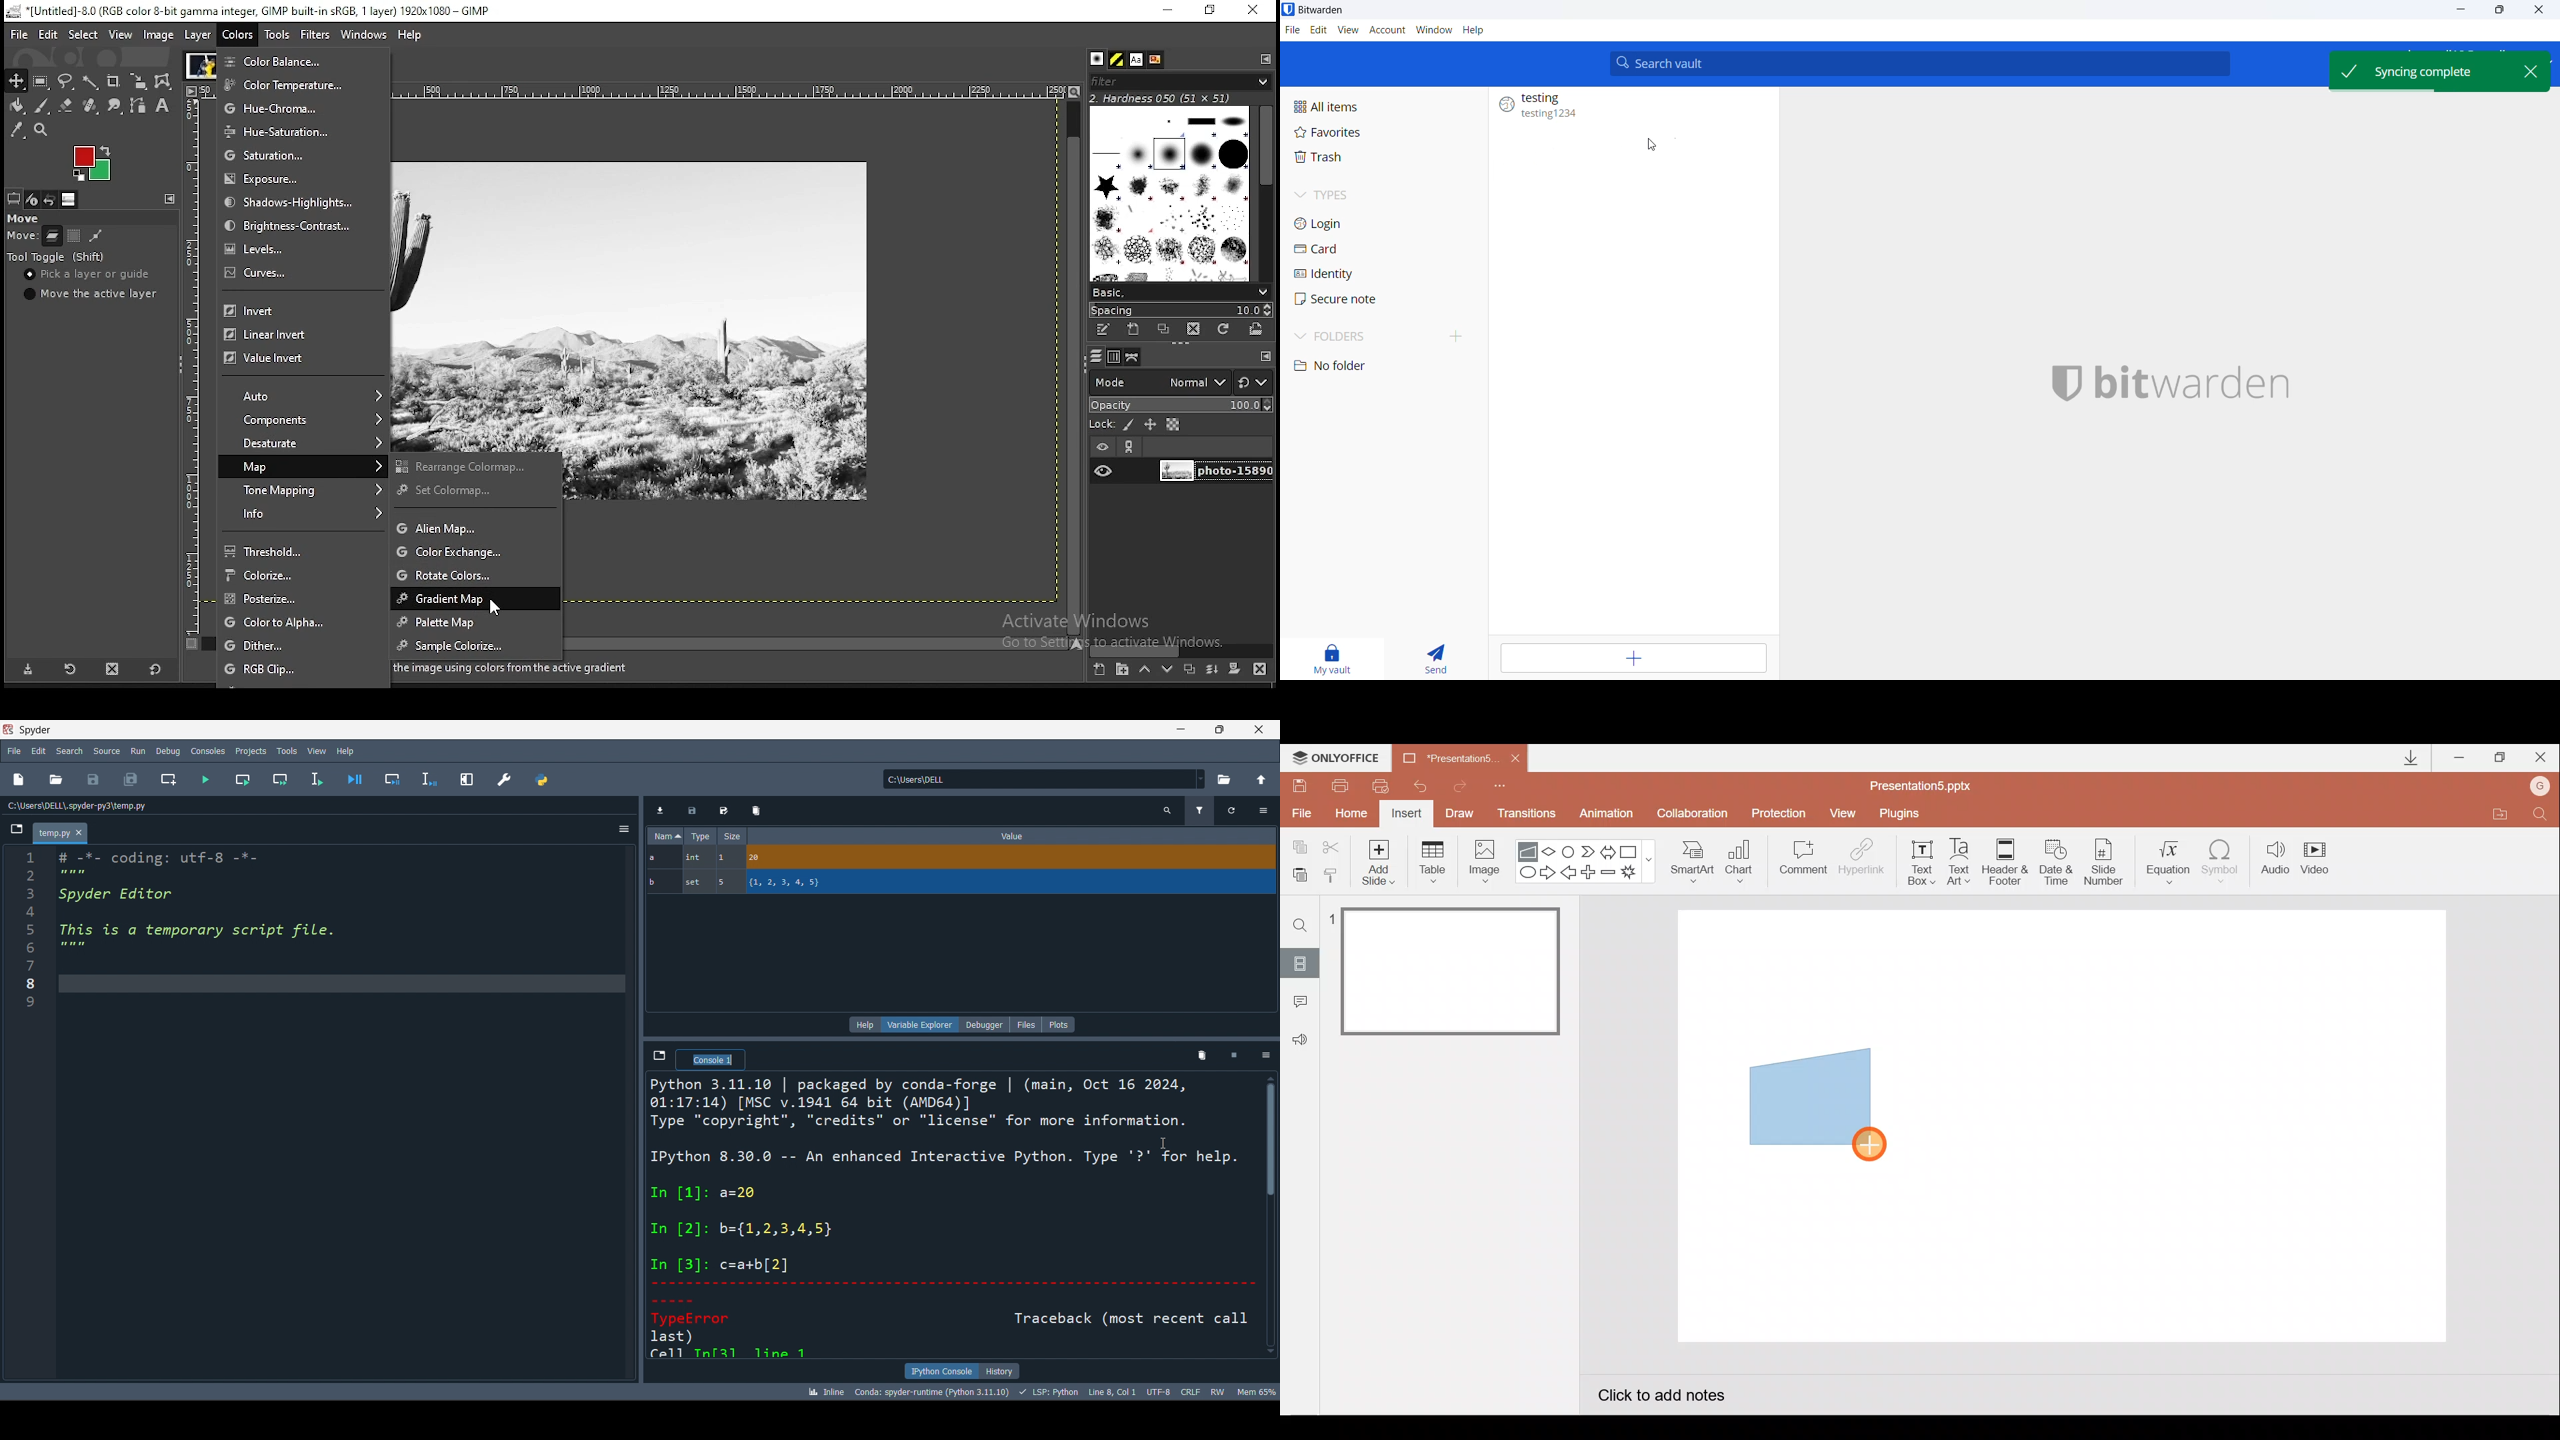 Image resolution: width=2576 pixels, height=1456 pixels. I want to click on Undo, so click(1423, 786).